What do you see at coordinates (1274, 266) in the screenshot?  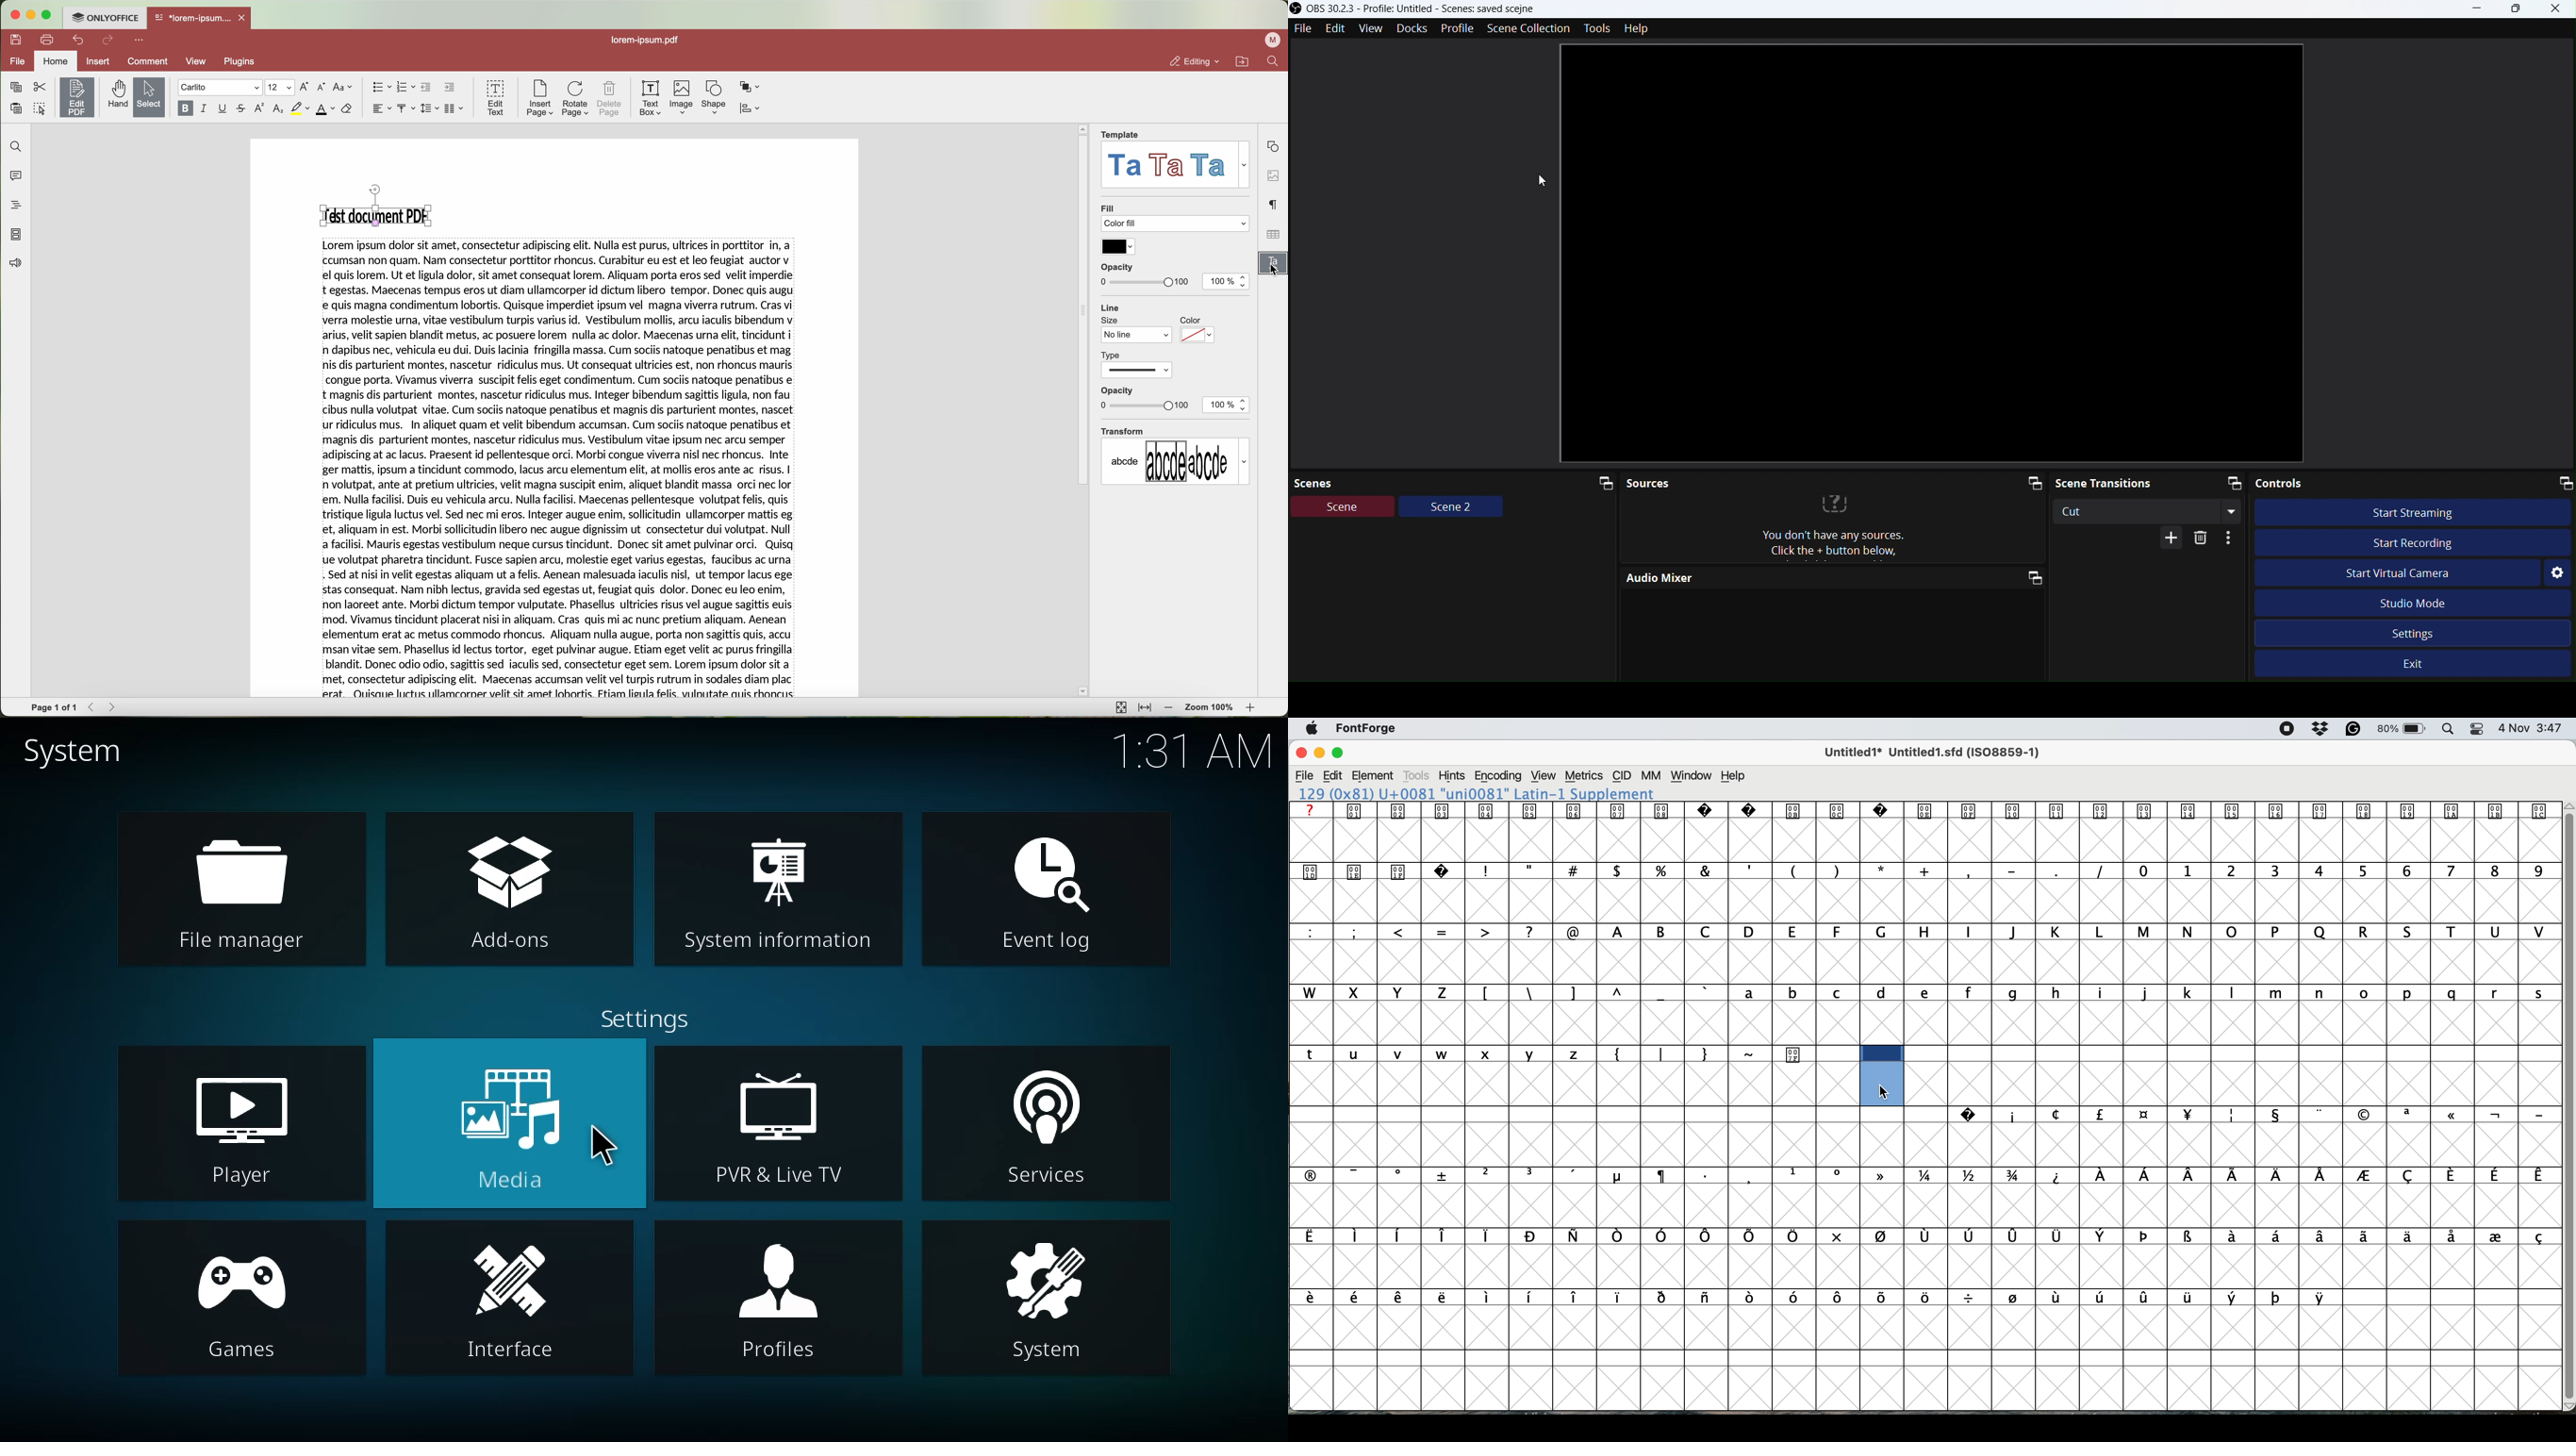 I see `text art settings` at bounding box center [1274, 266].